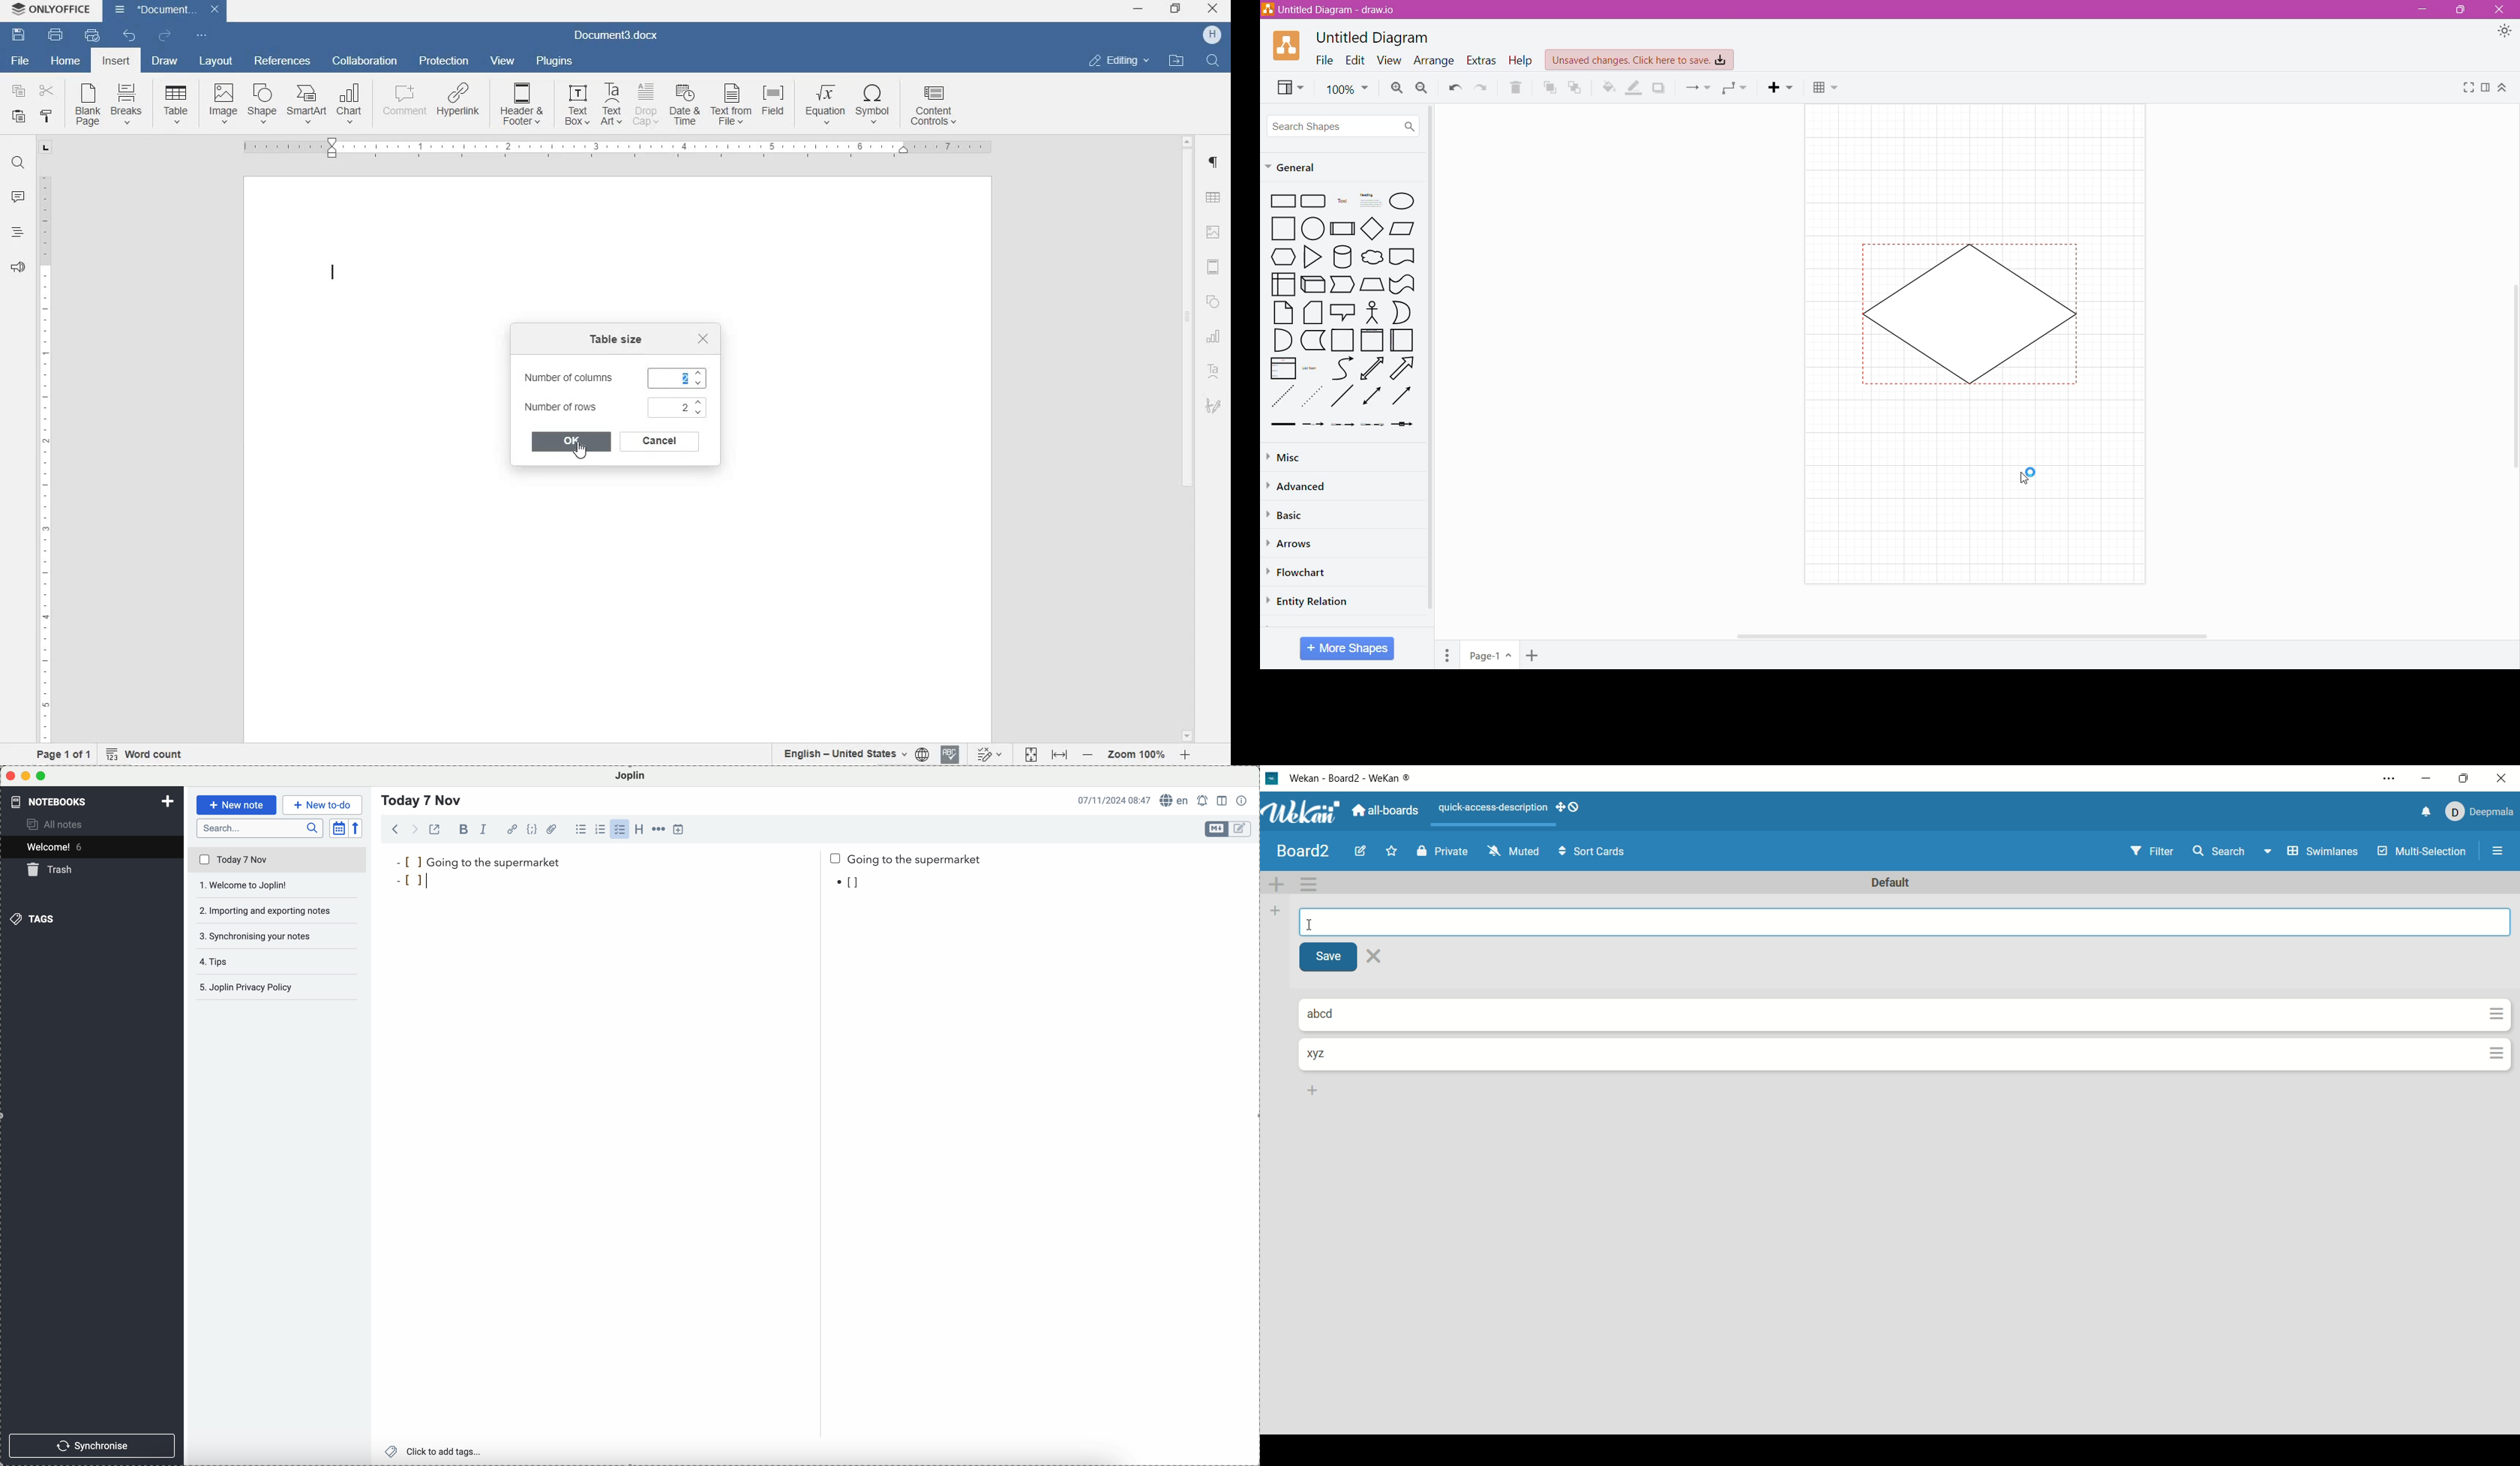  I want to click on HEADINGS, so click(15, 235).